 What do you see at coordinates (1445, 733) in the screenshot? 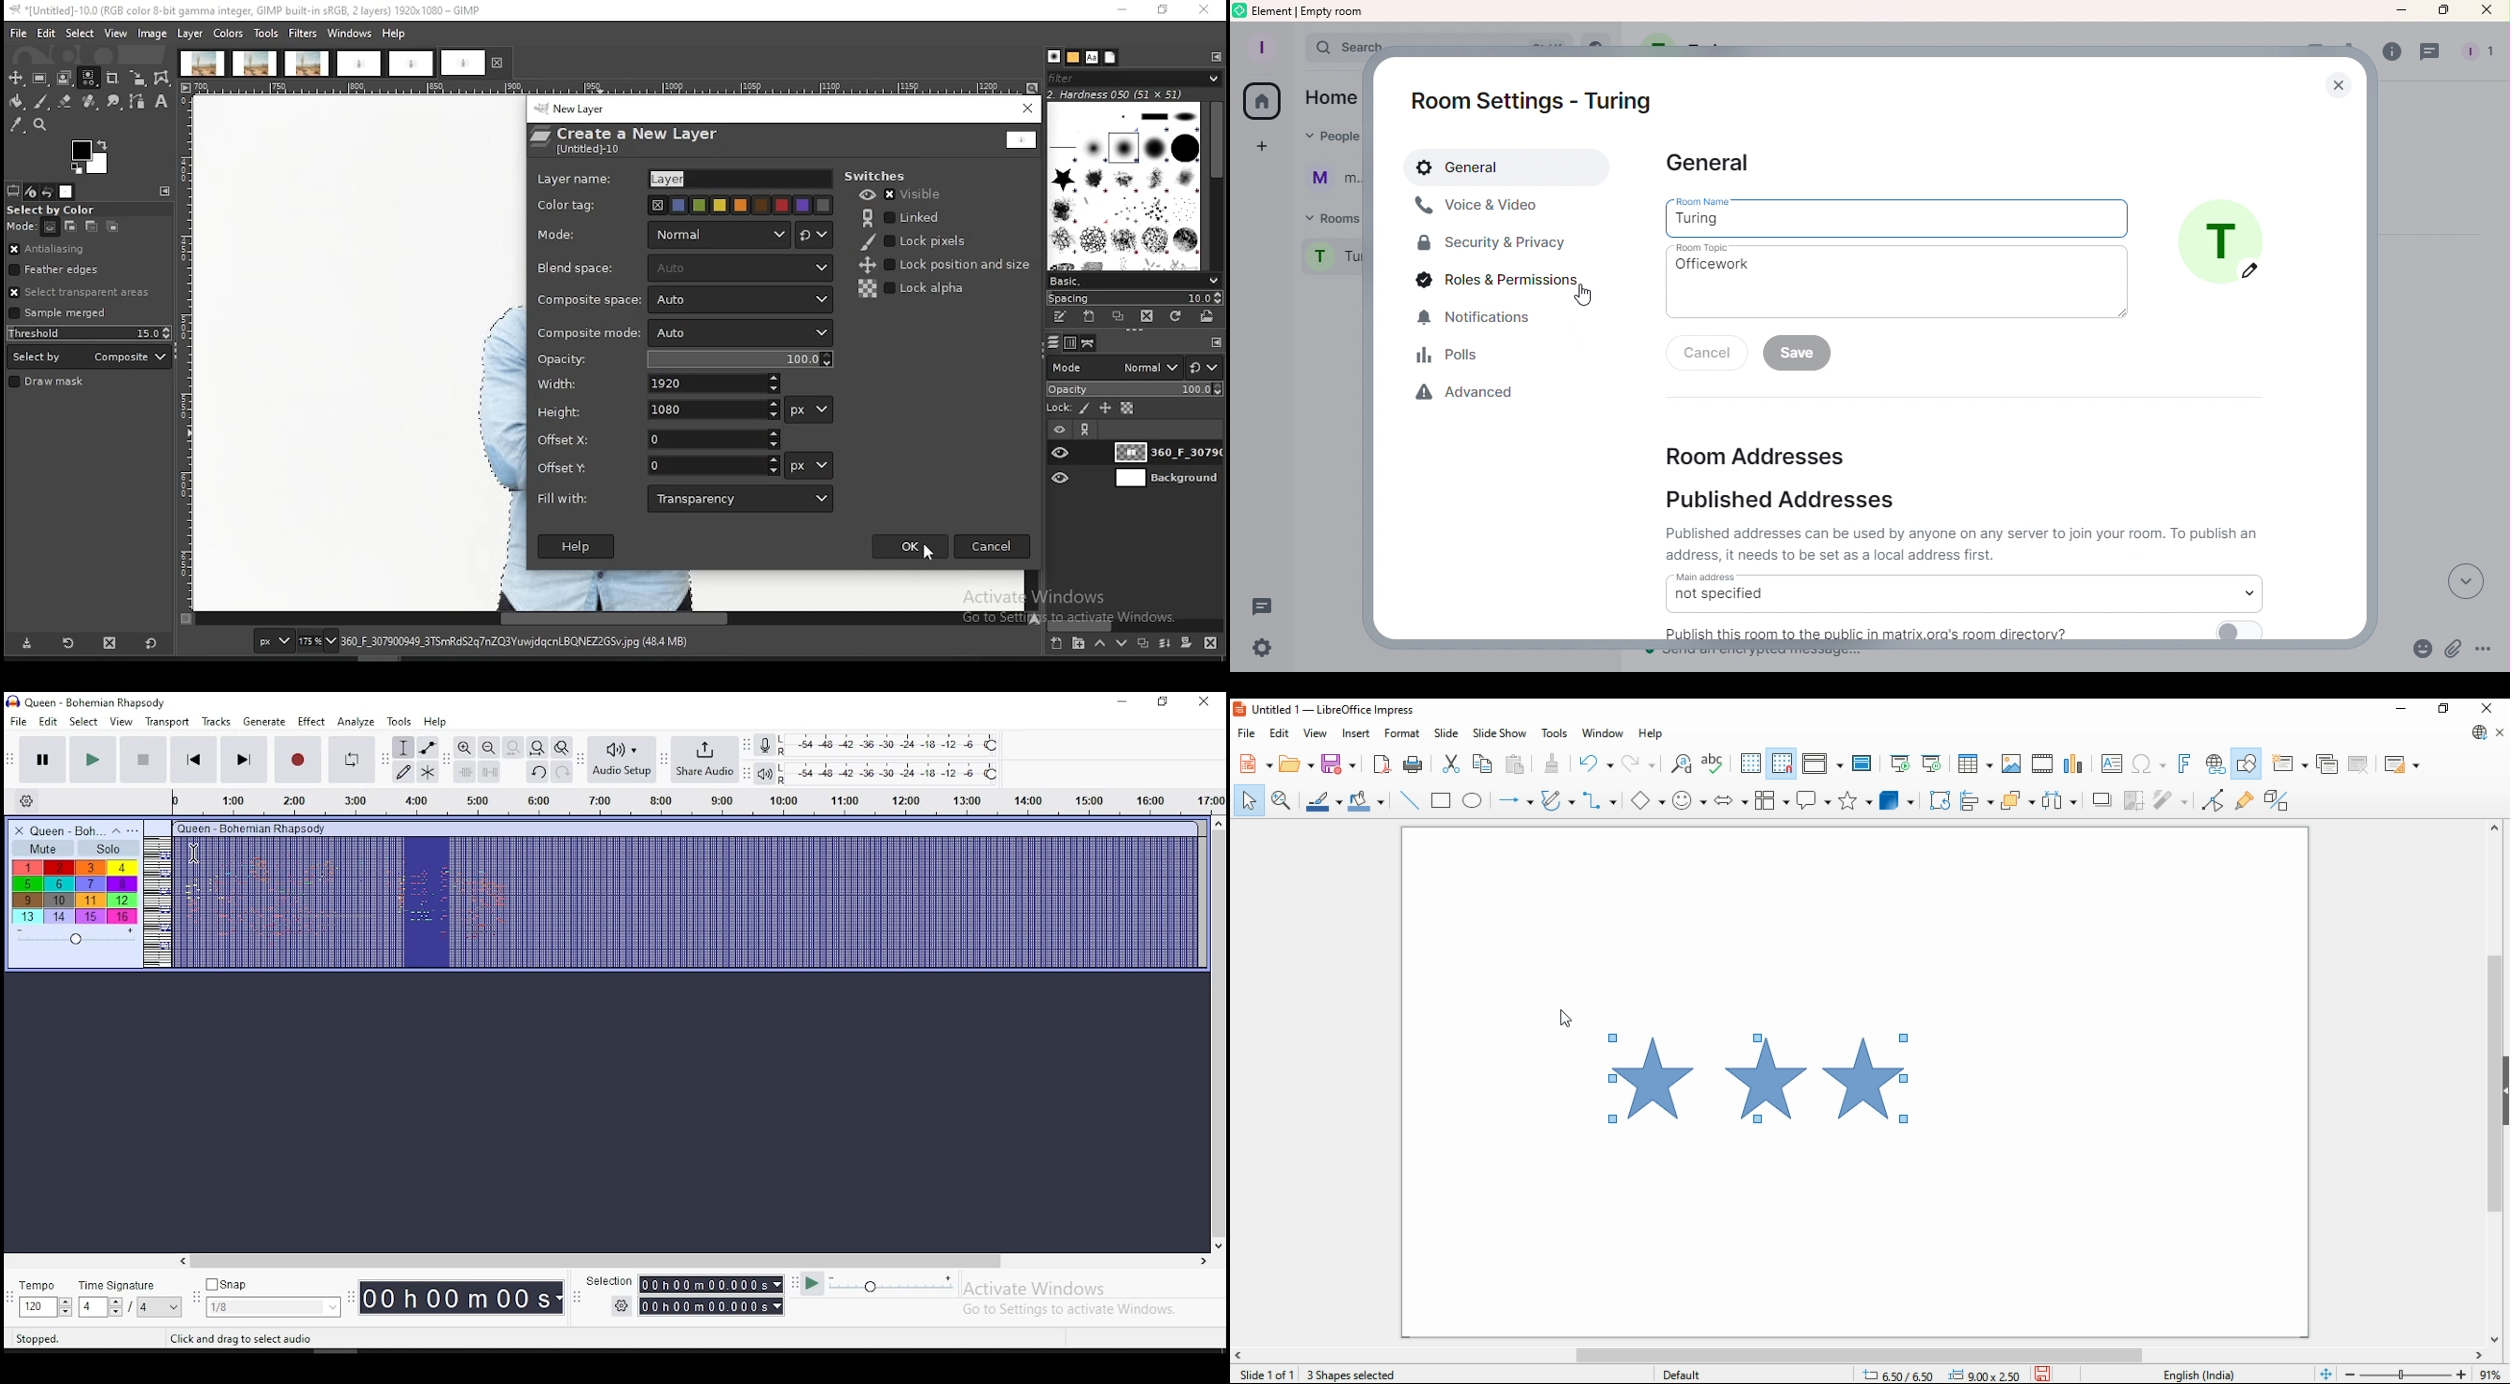
I see `slide` at bounding box center [1445, 733].